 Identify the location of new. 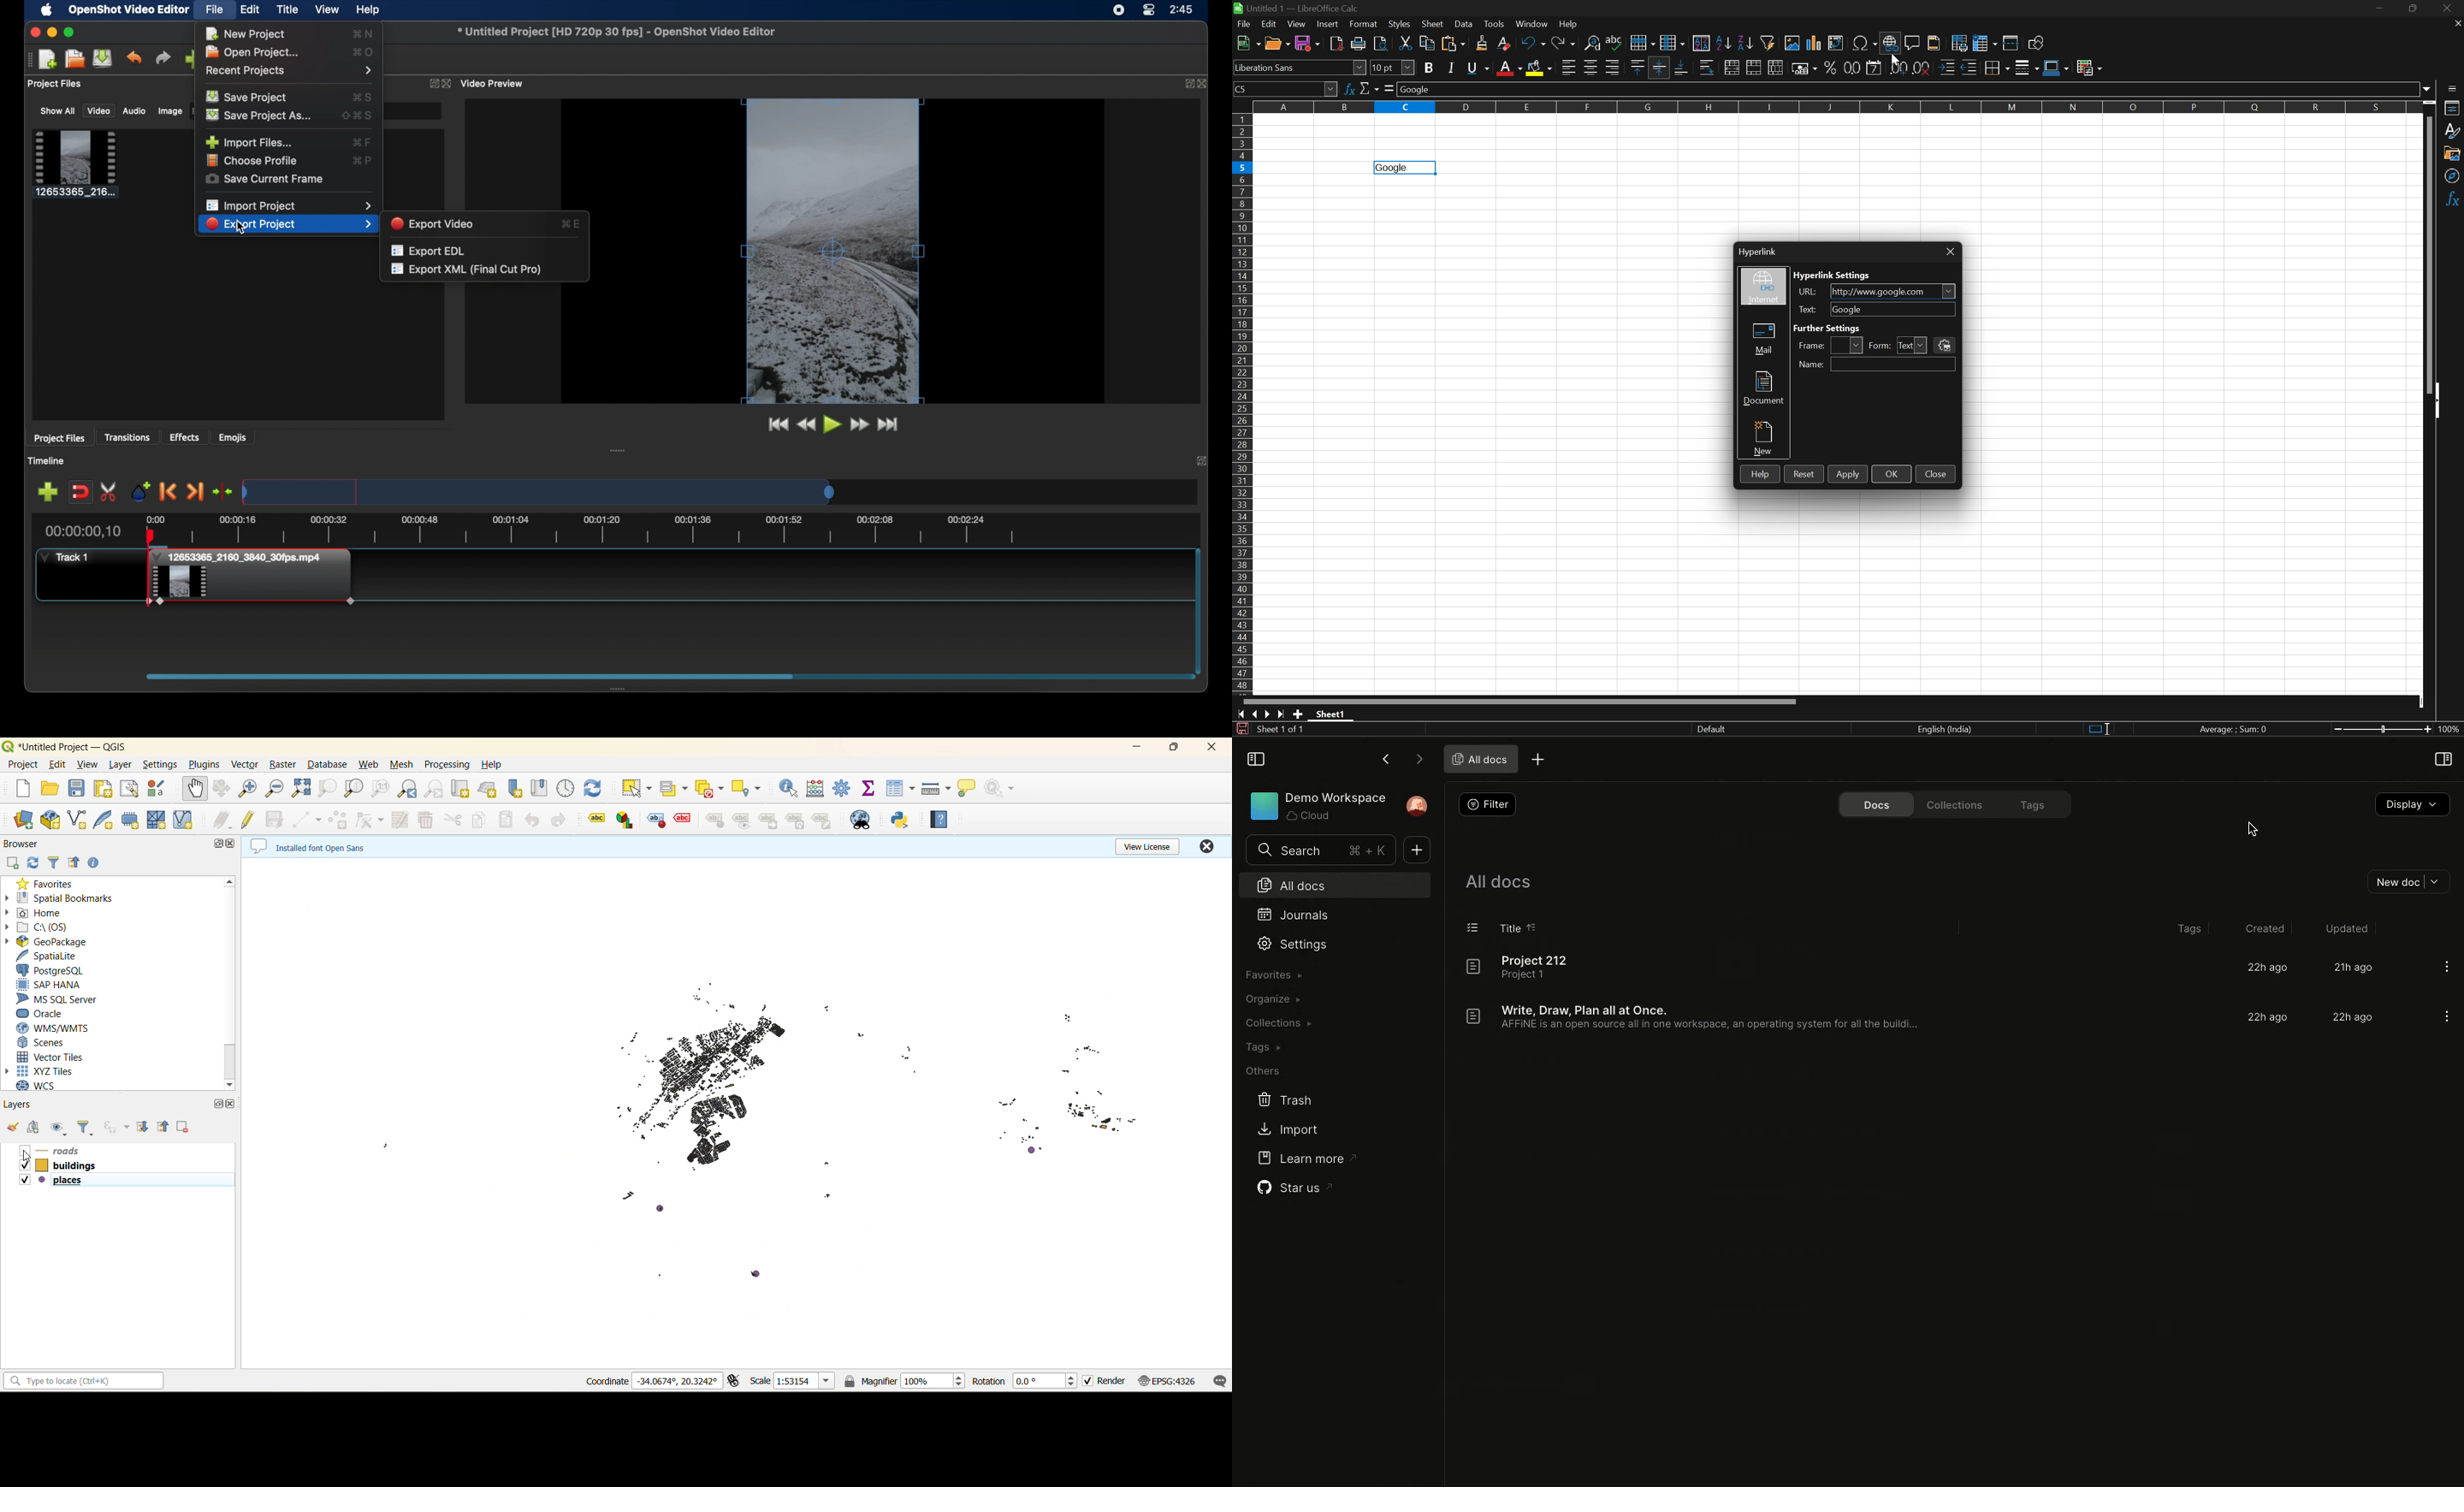
(21, 789).